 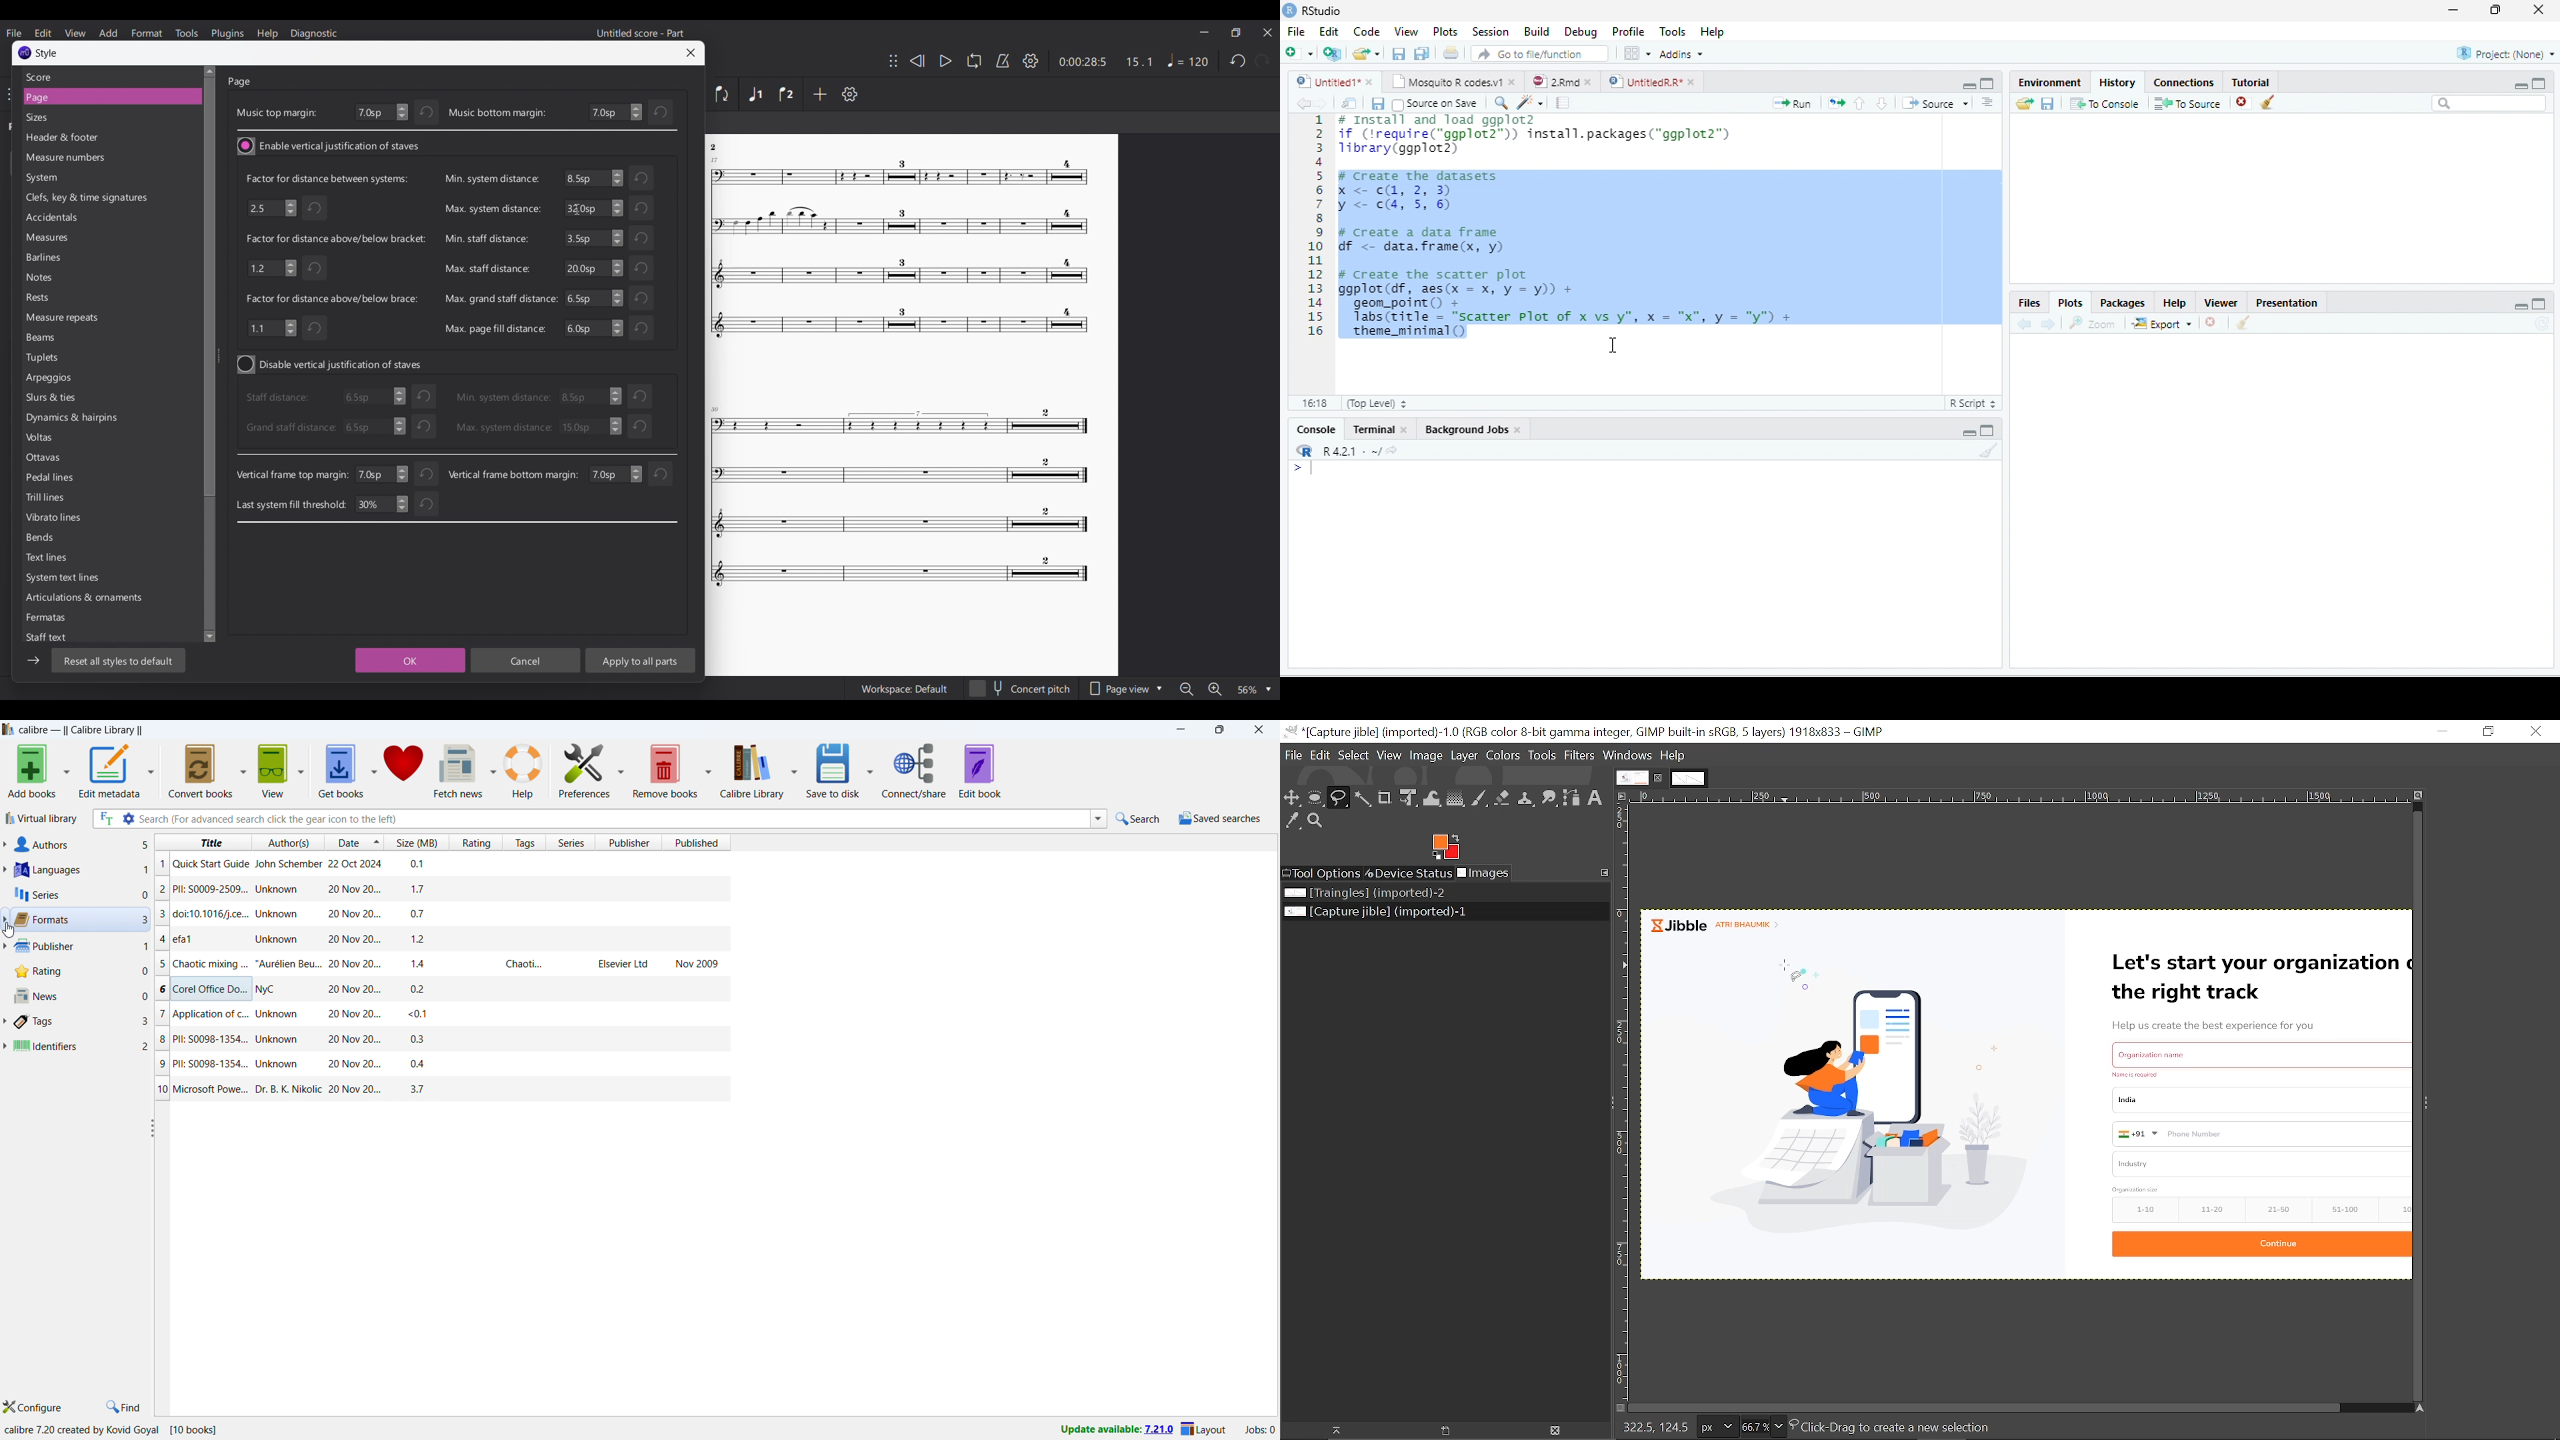 What do you see at coordinates (71, 497) in the screenshot?
I see `Trill lines` at bounding box center [71, 497].